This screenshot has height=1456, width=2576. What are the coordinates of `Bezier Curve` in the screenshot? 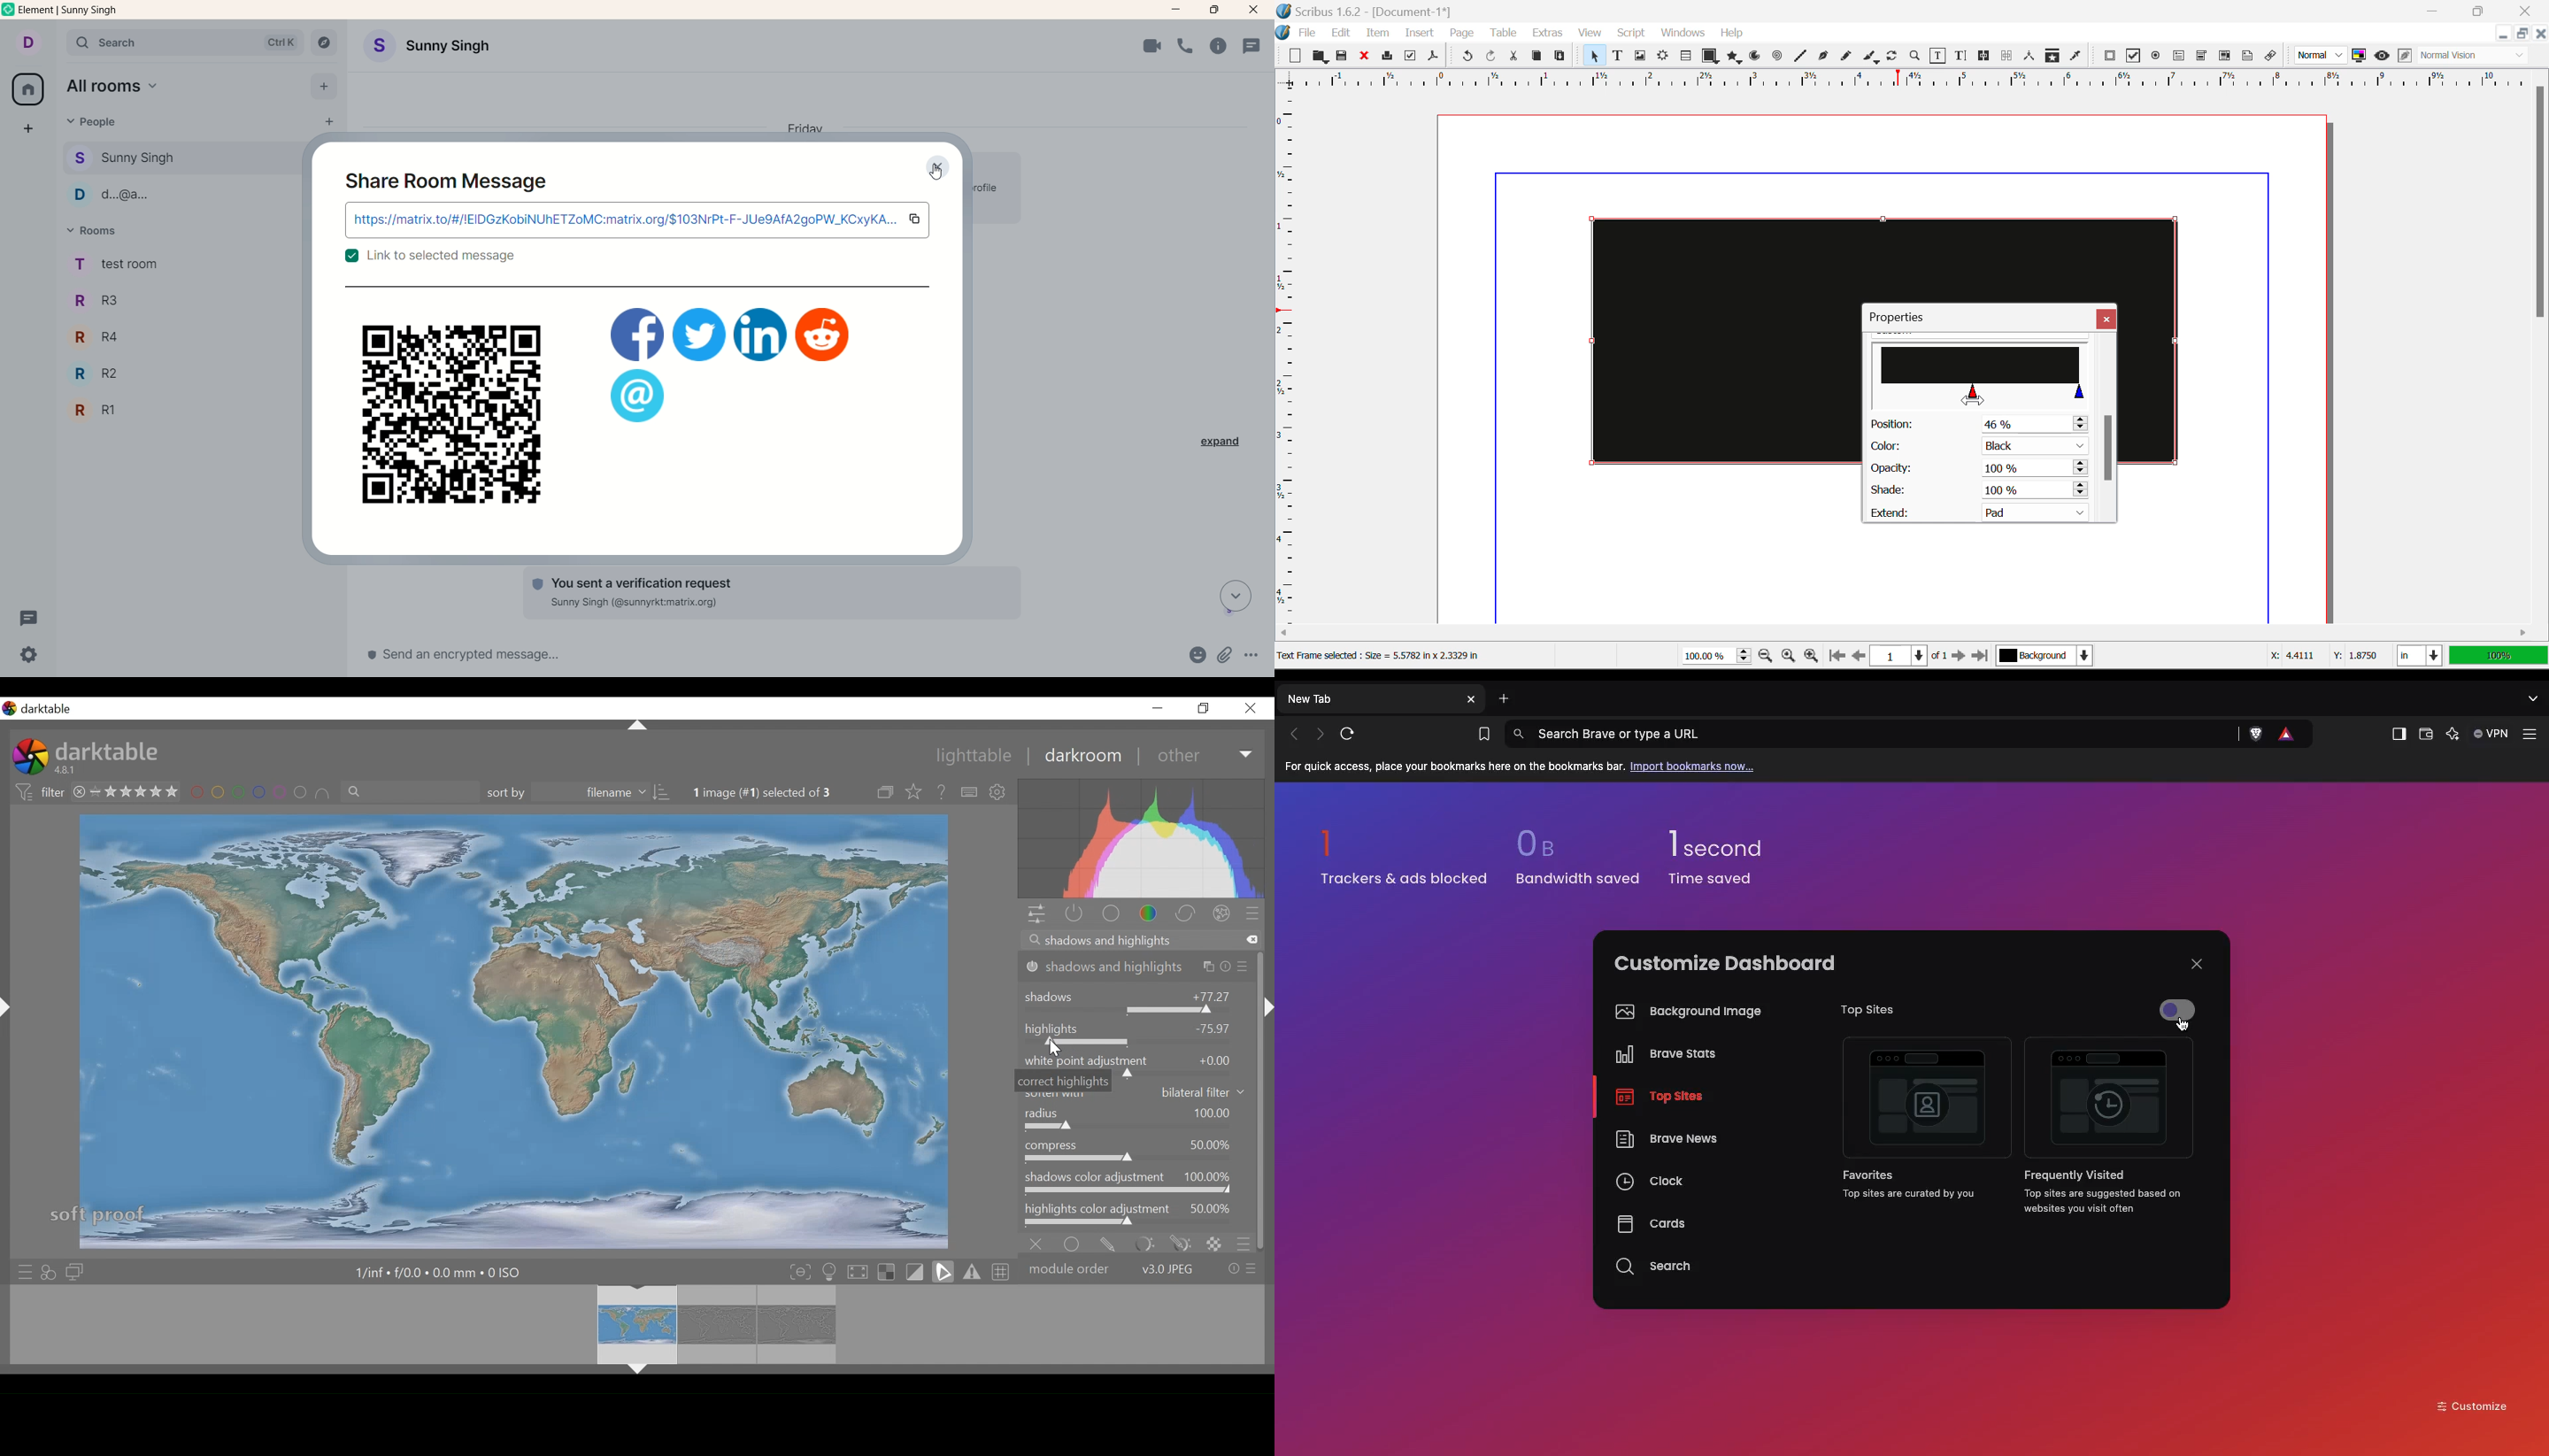 It's located at (1823, 58).